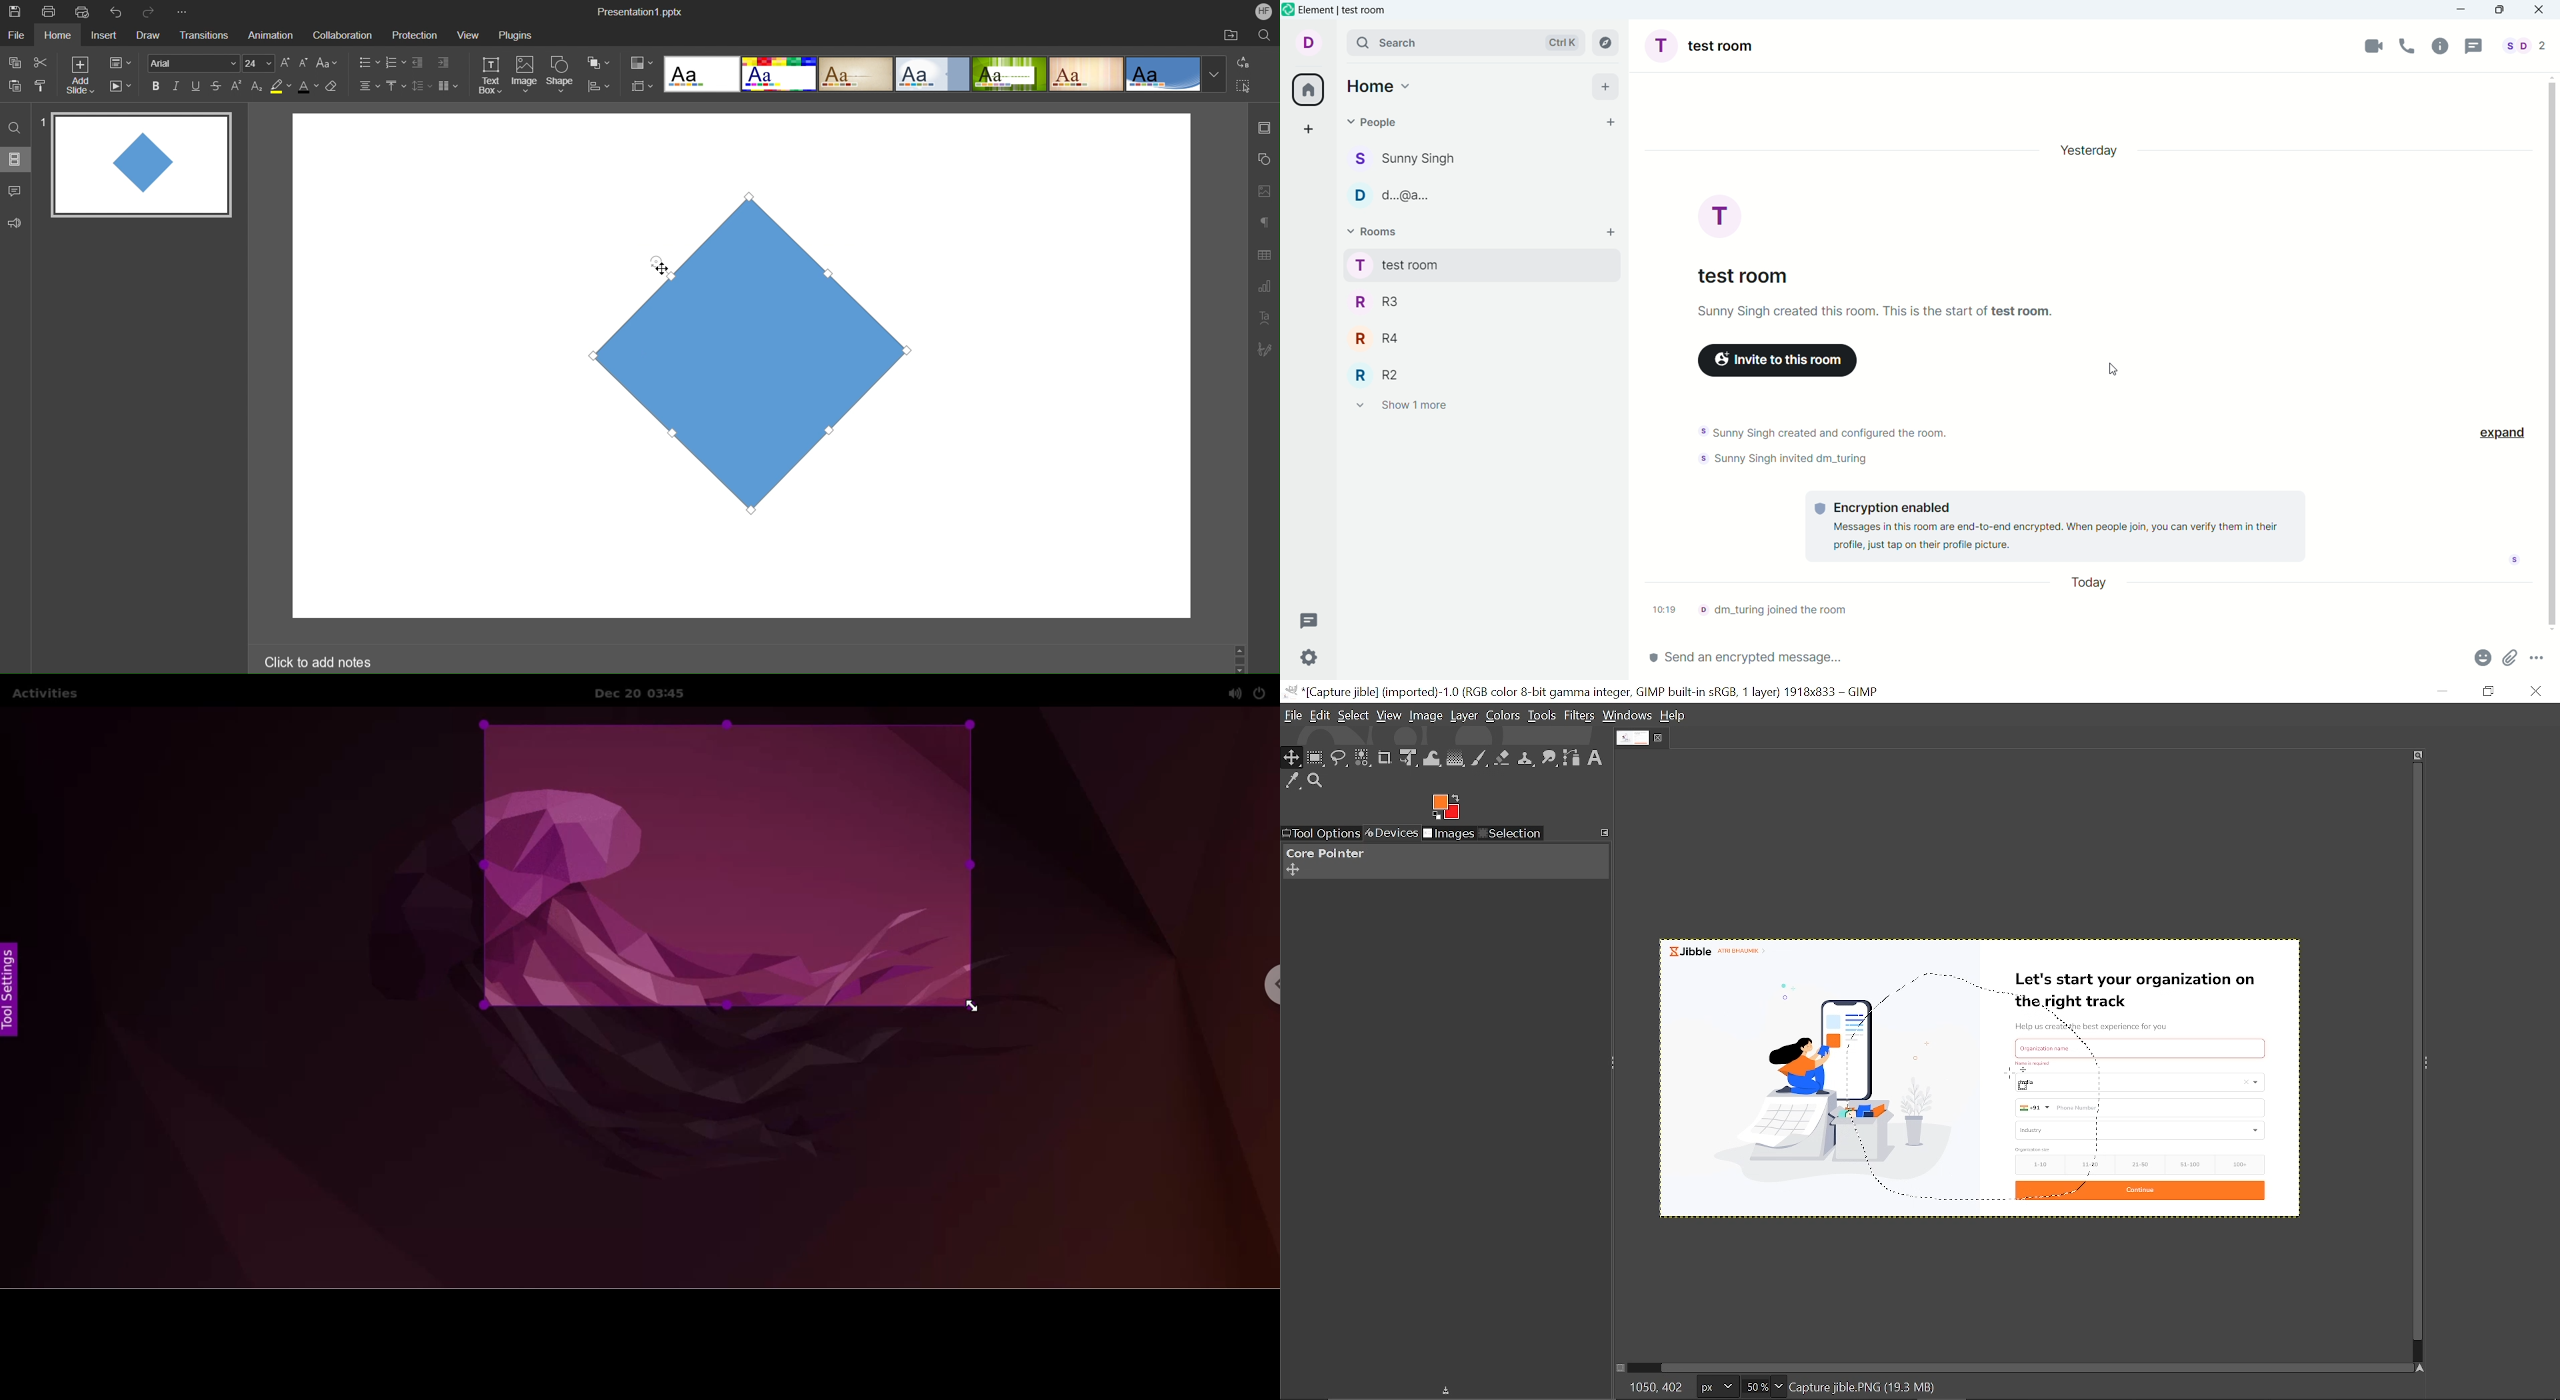  Describe the element at coordinates (1265, 126) in the screenshot. I see `Slide Settings` at that location.